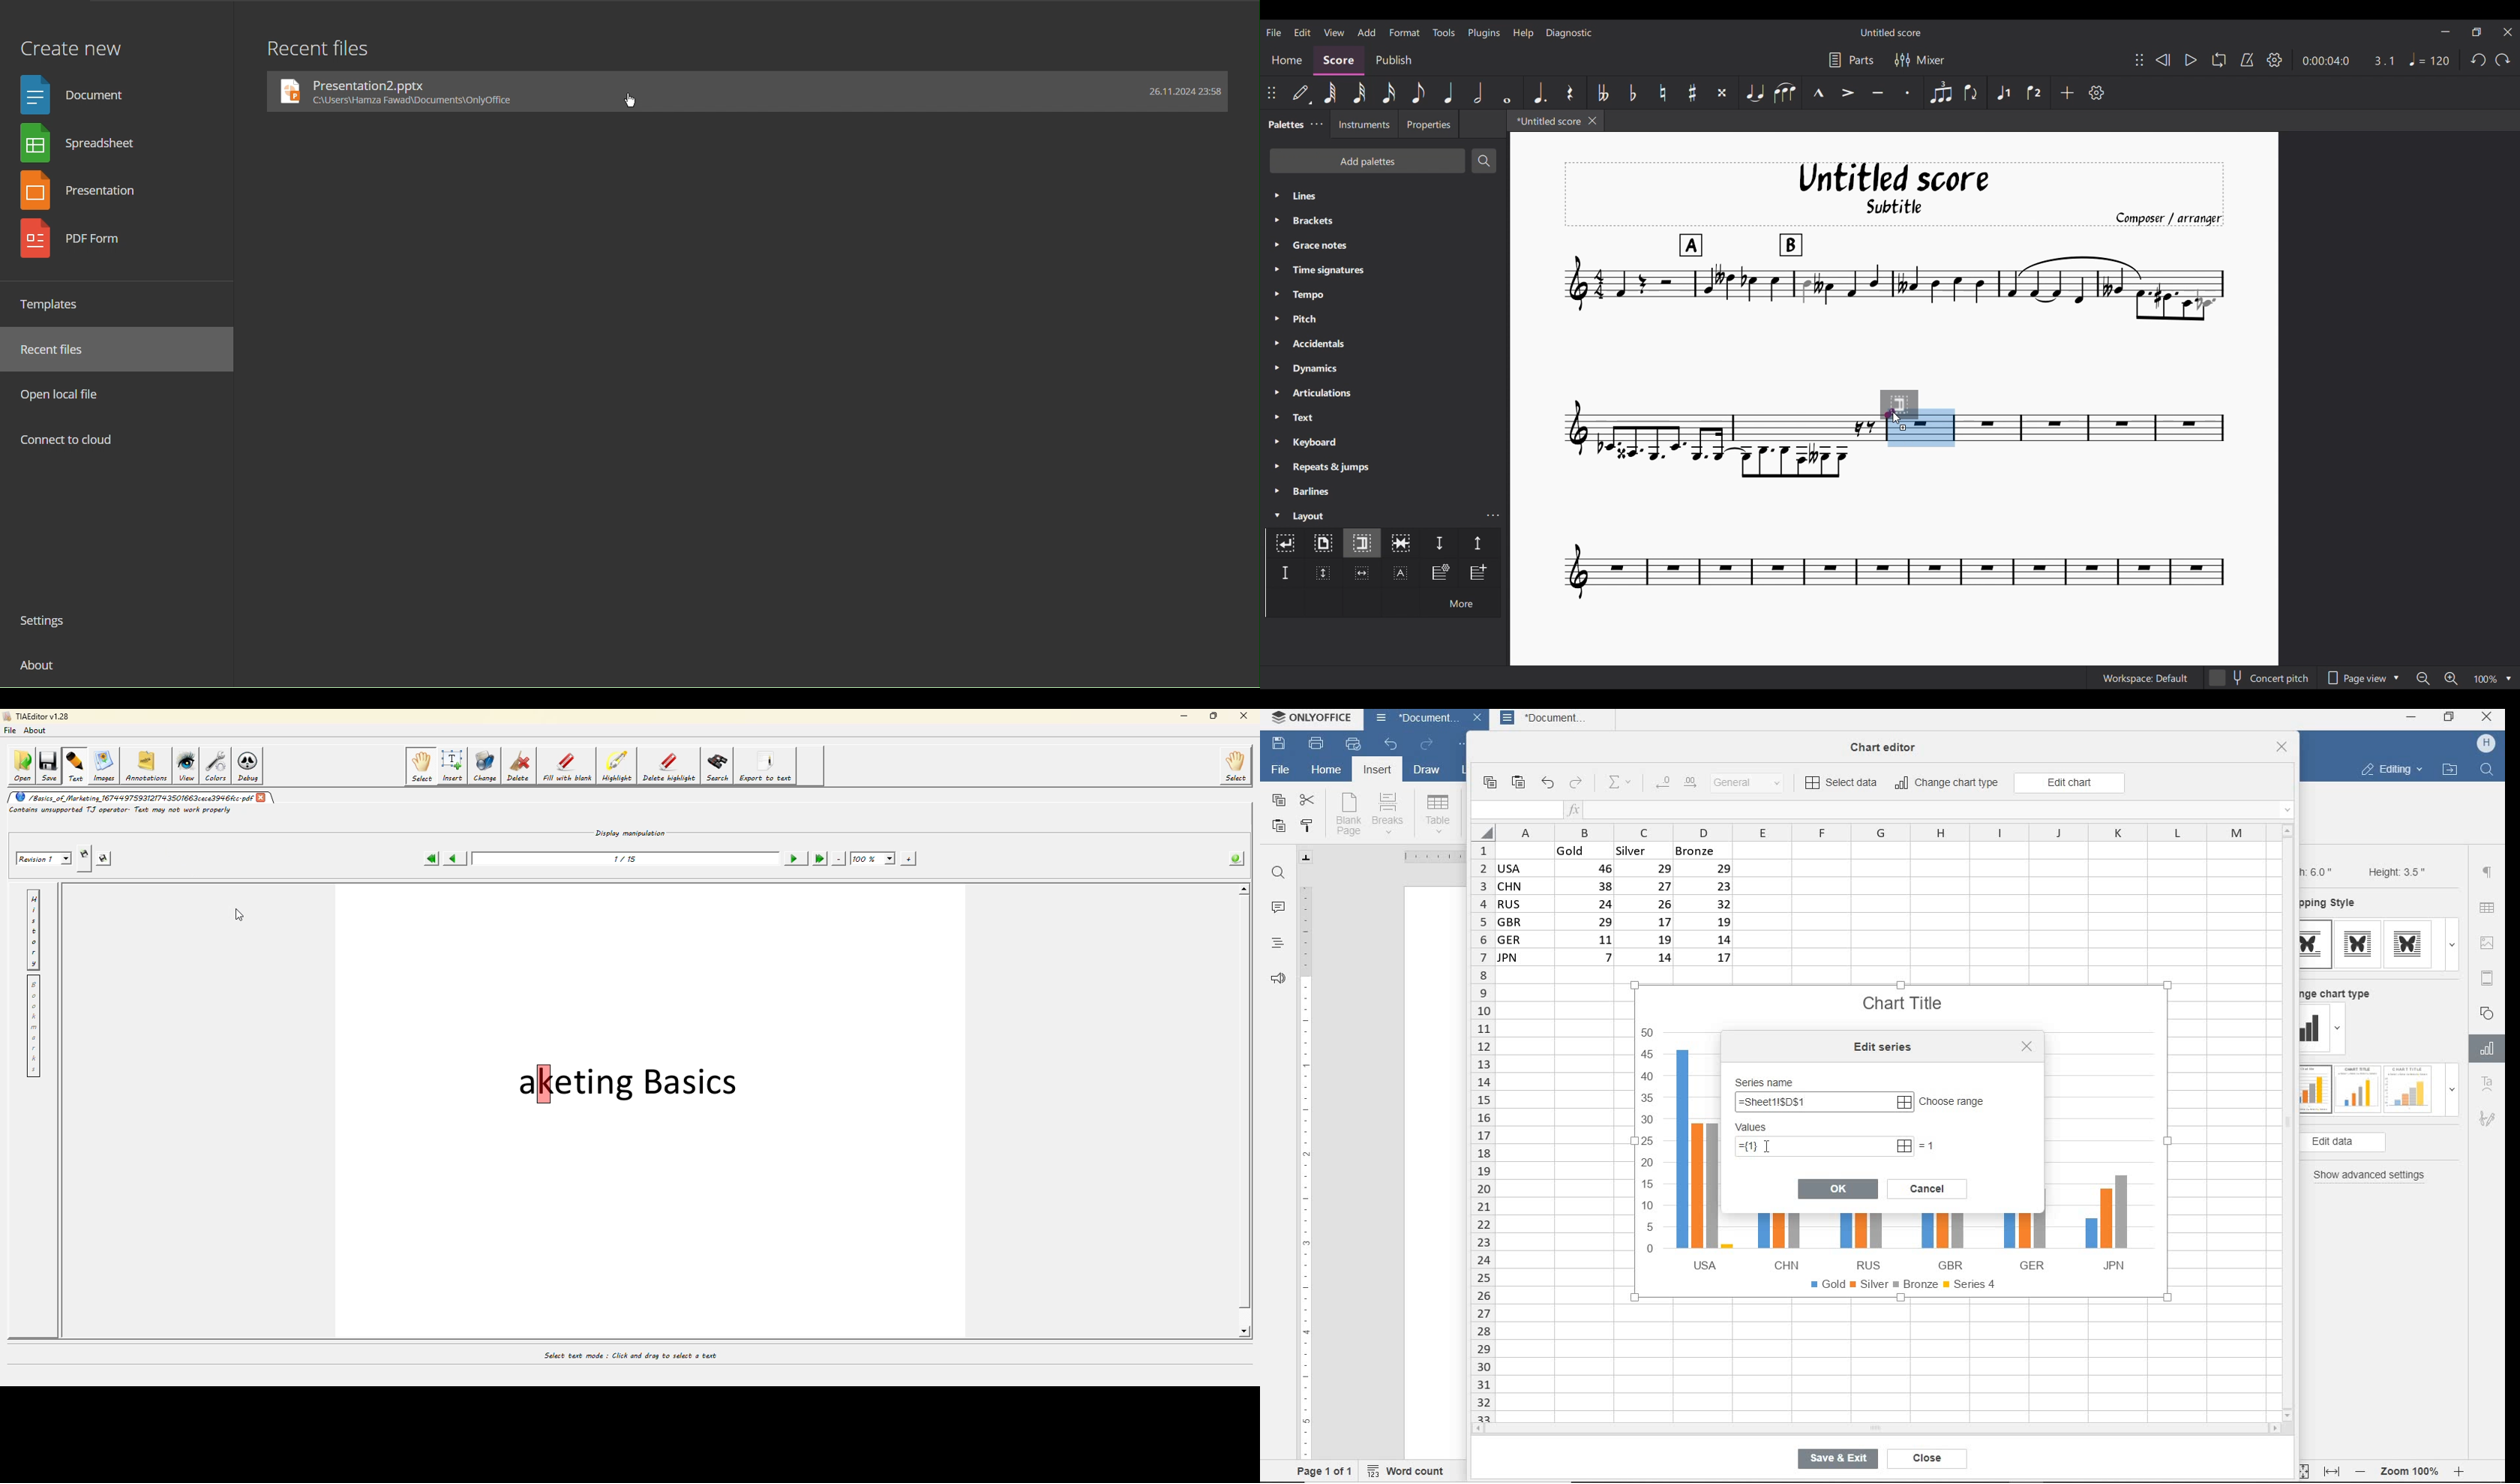  Describe the element at coordinates (1766, 1128) in the screenshot. I see `values` at that location.